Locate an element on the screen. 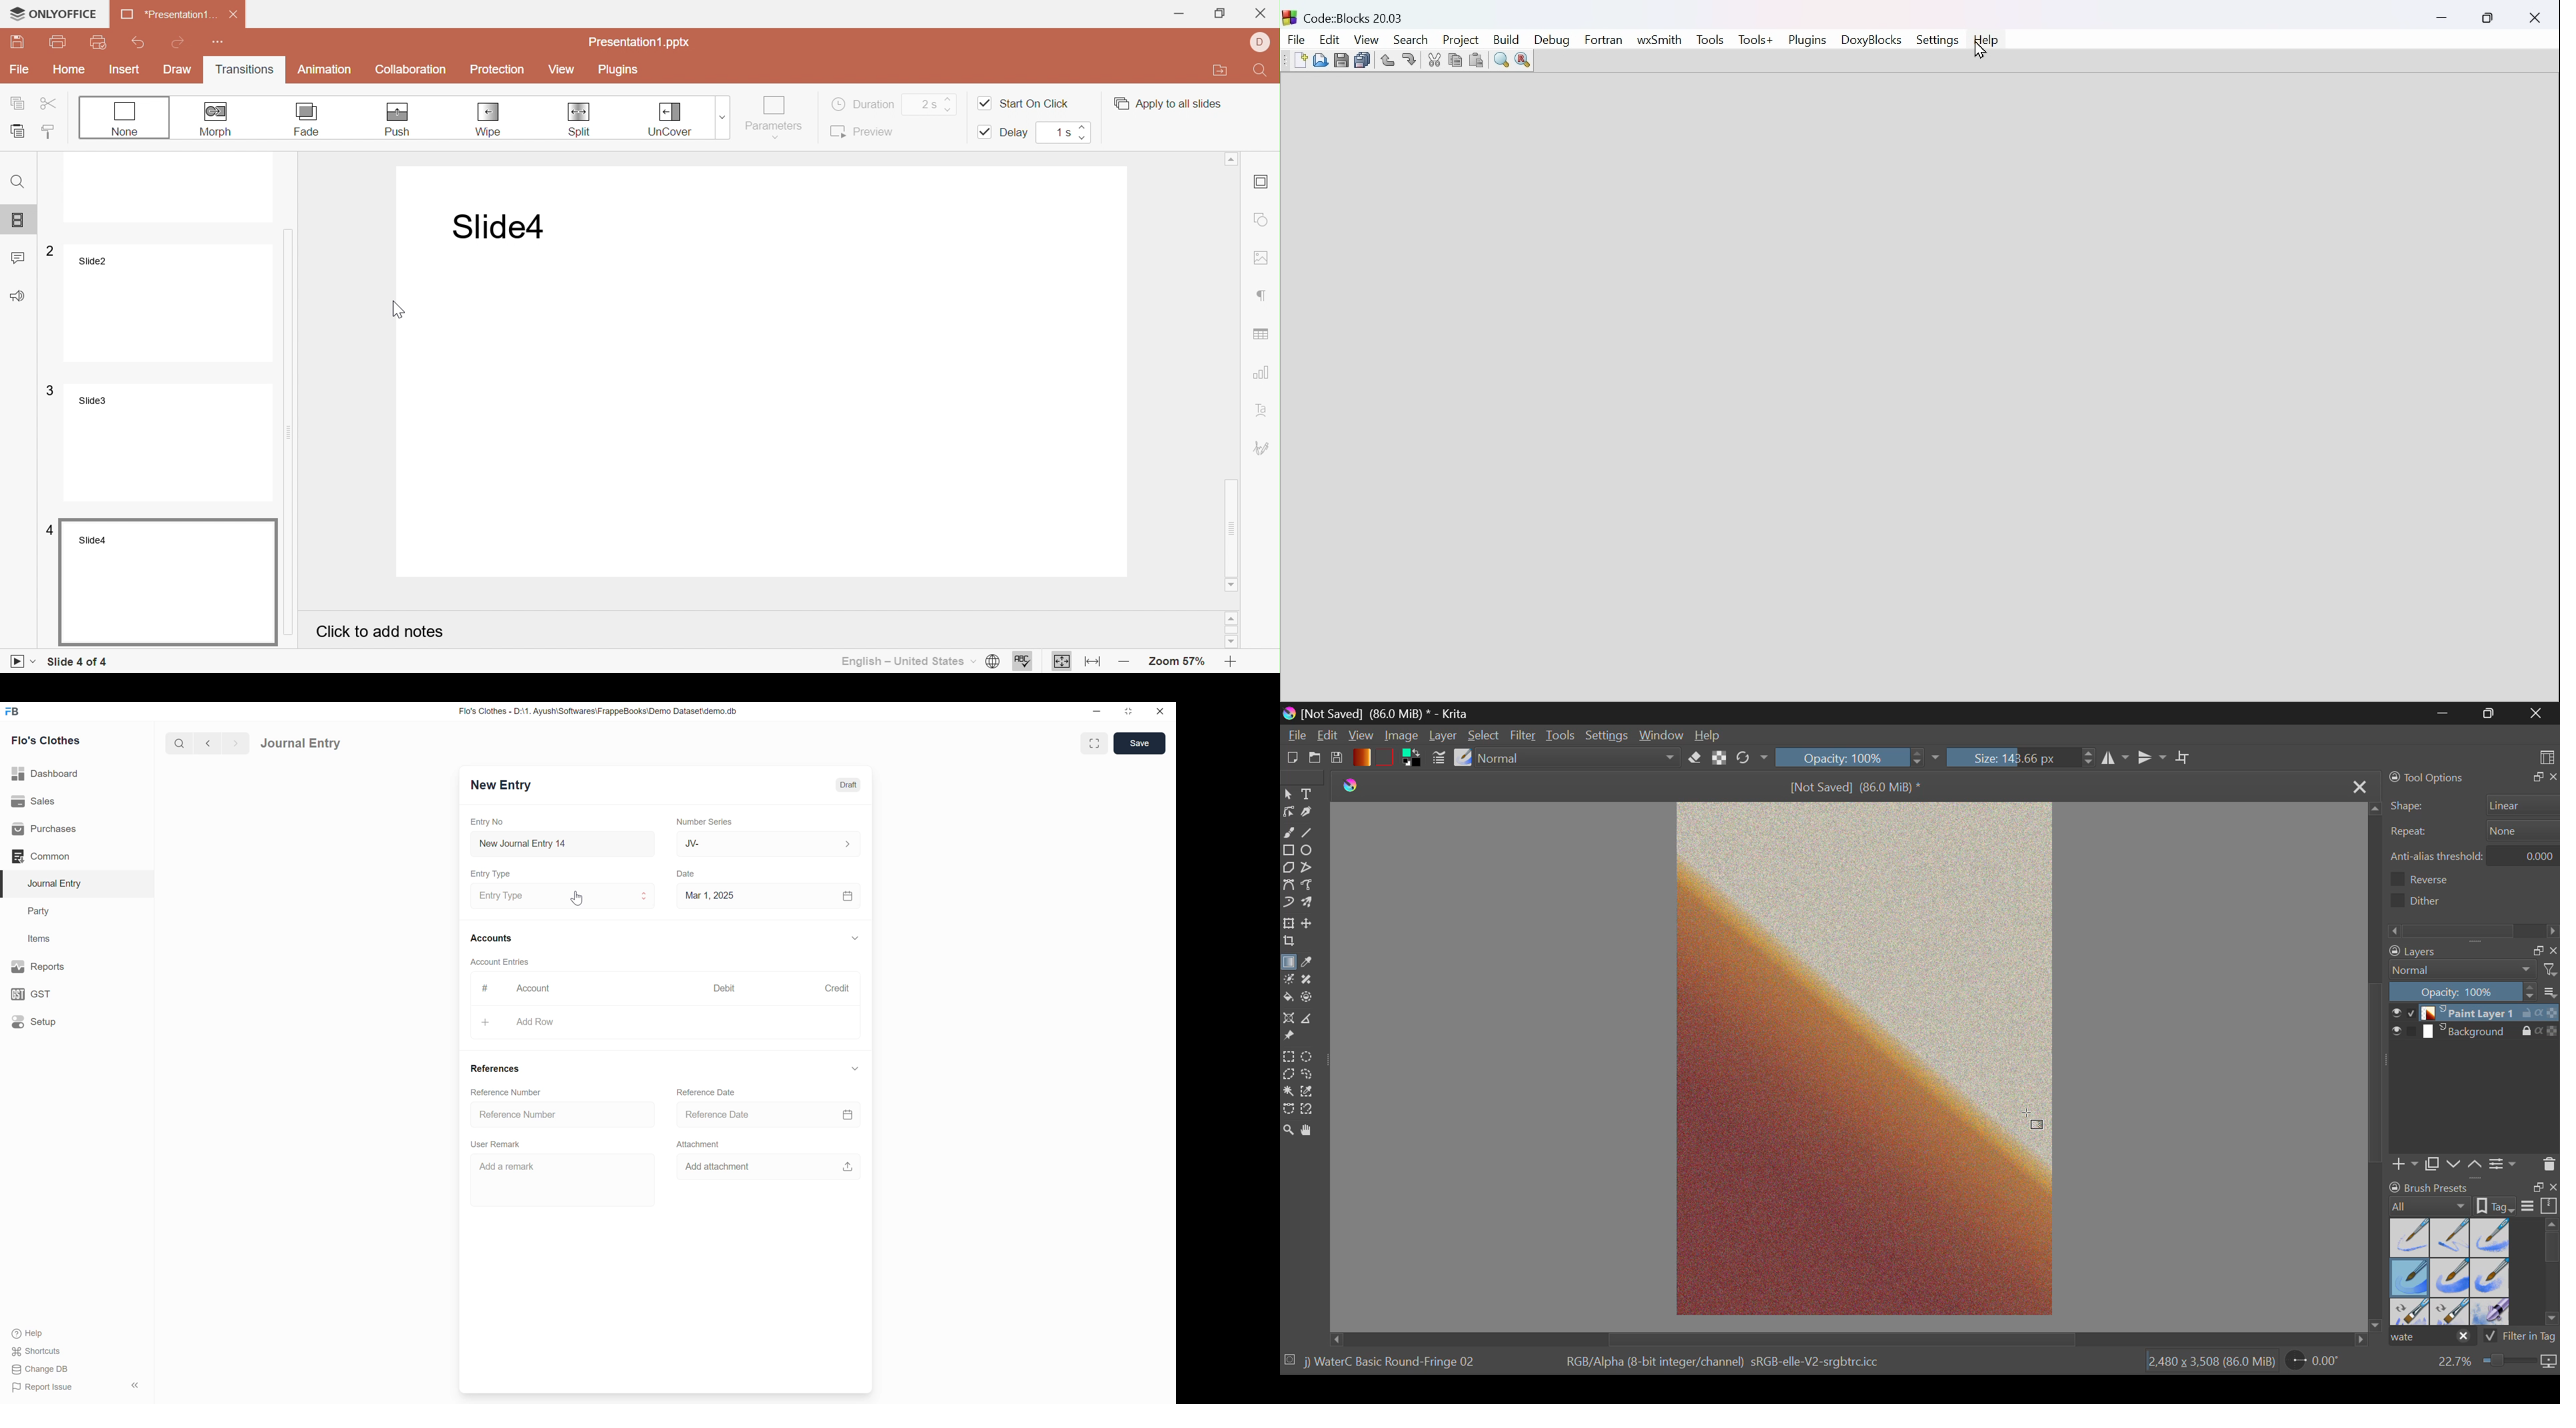 This screenshot has width=2576, height=1428. [not saved] (86.0 Mib)* is located at coordinates (1857, 786).